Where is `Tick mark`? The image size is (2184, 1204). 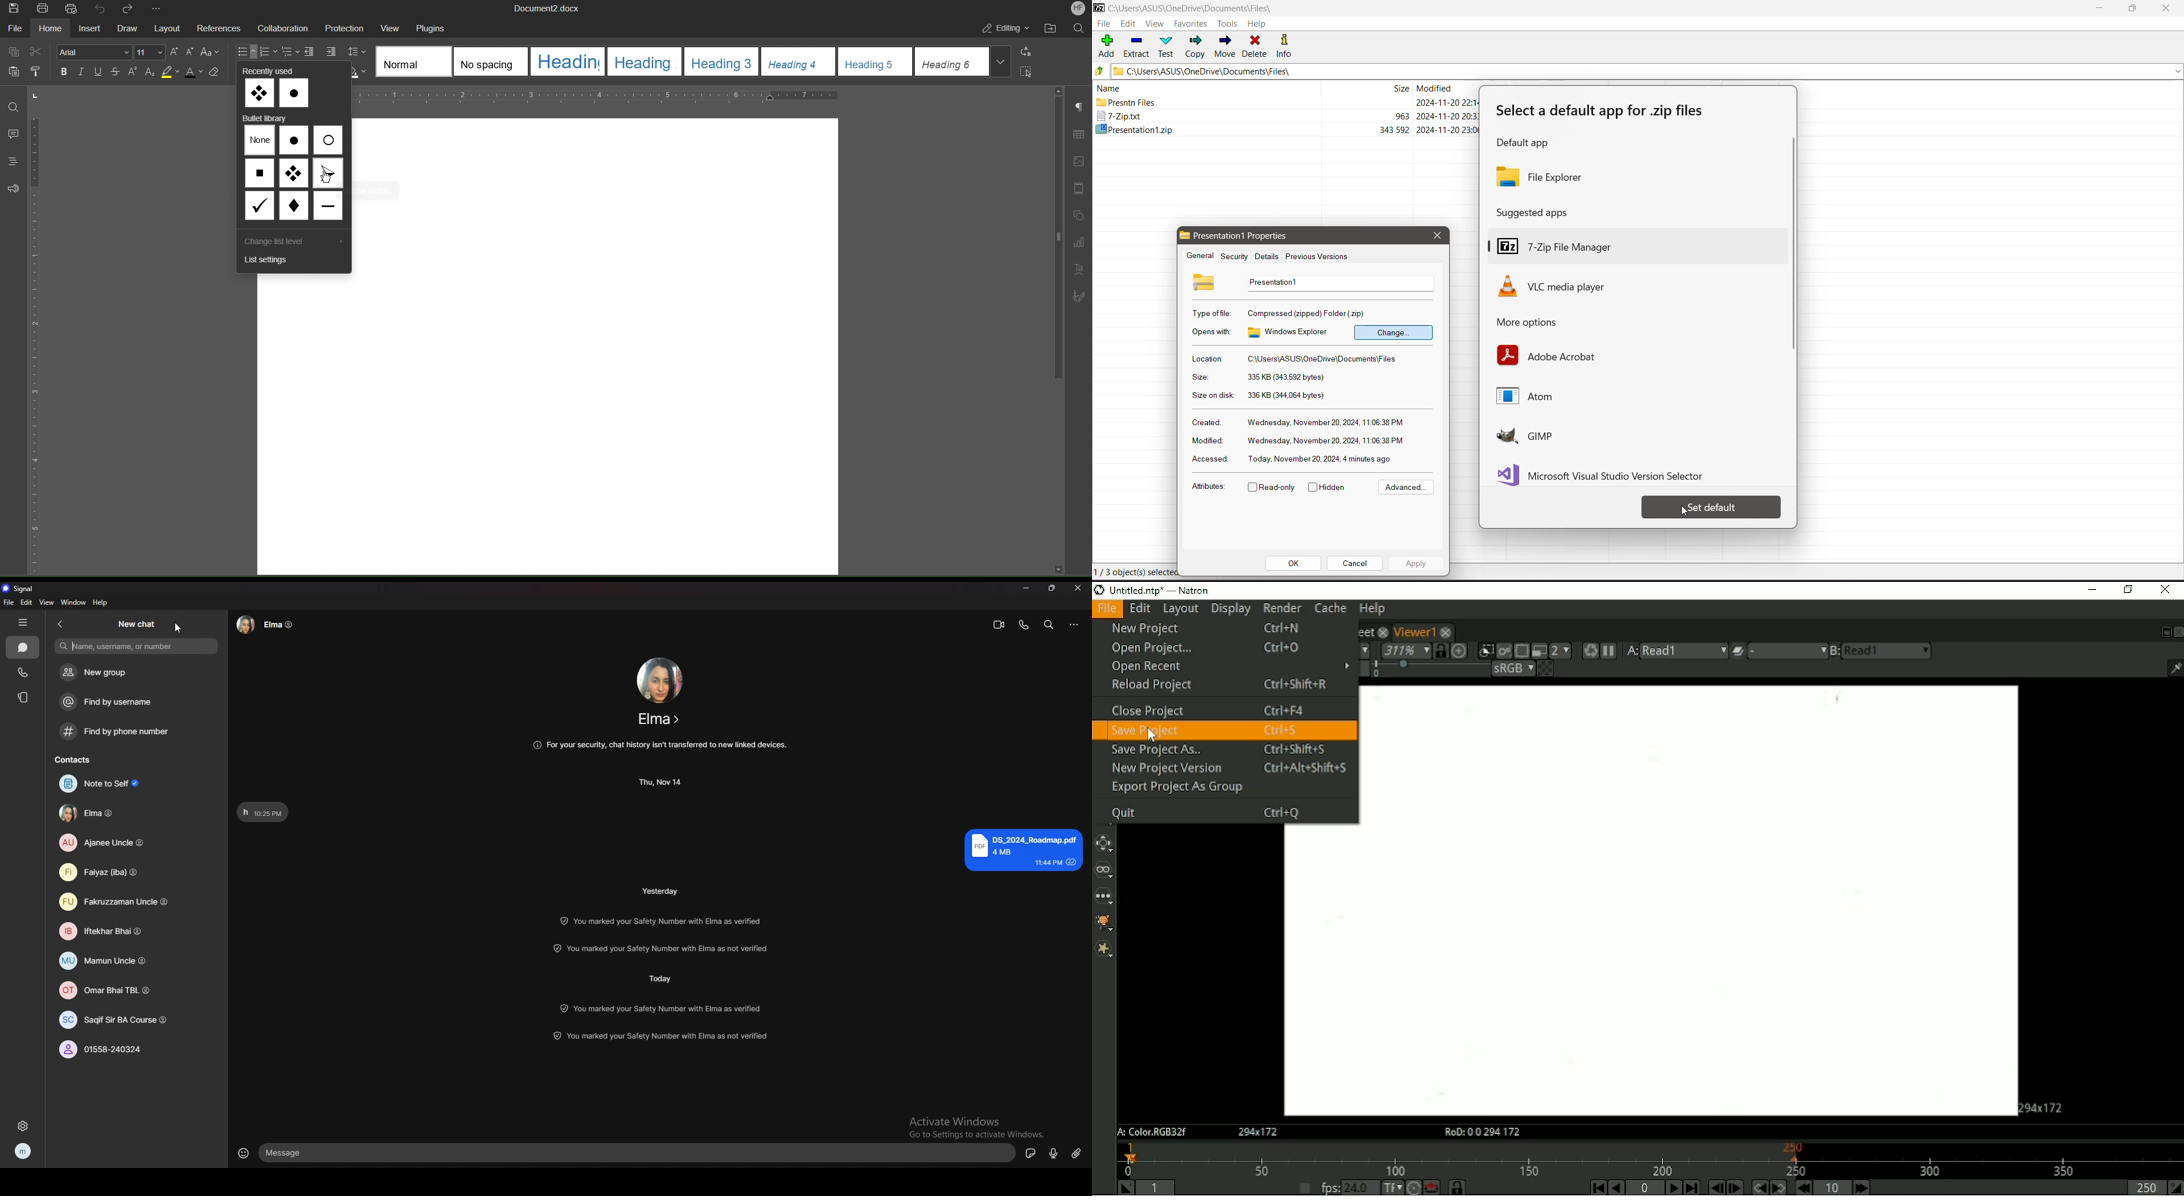 Tick mark is located at coordinates (260, 206).